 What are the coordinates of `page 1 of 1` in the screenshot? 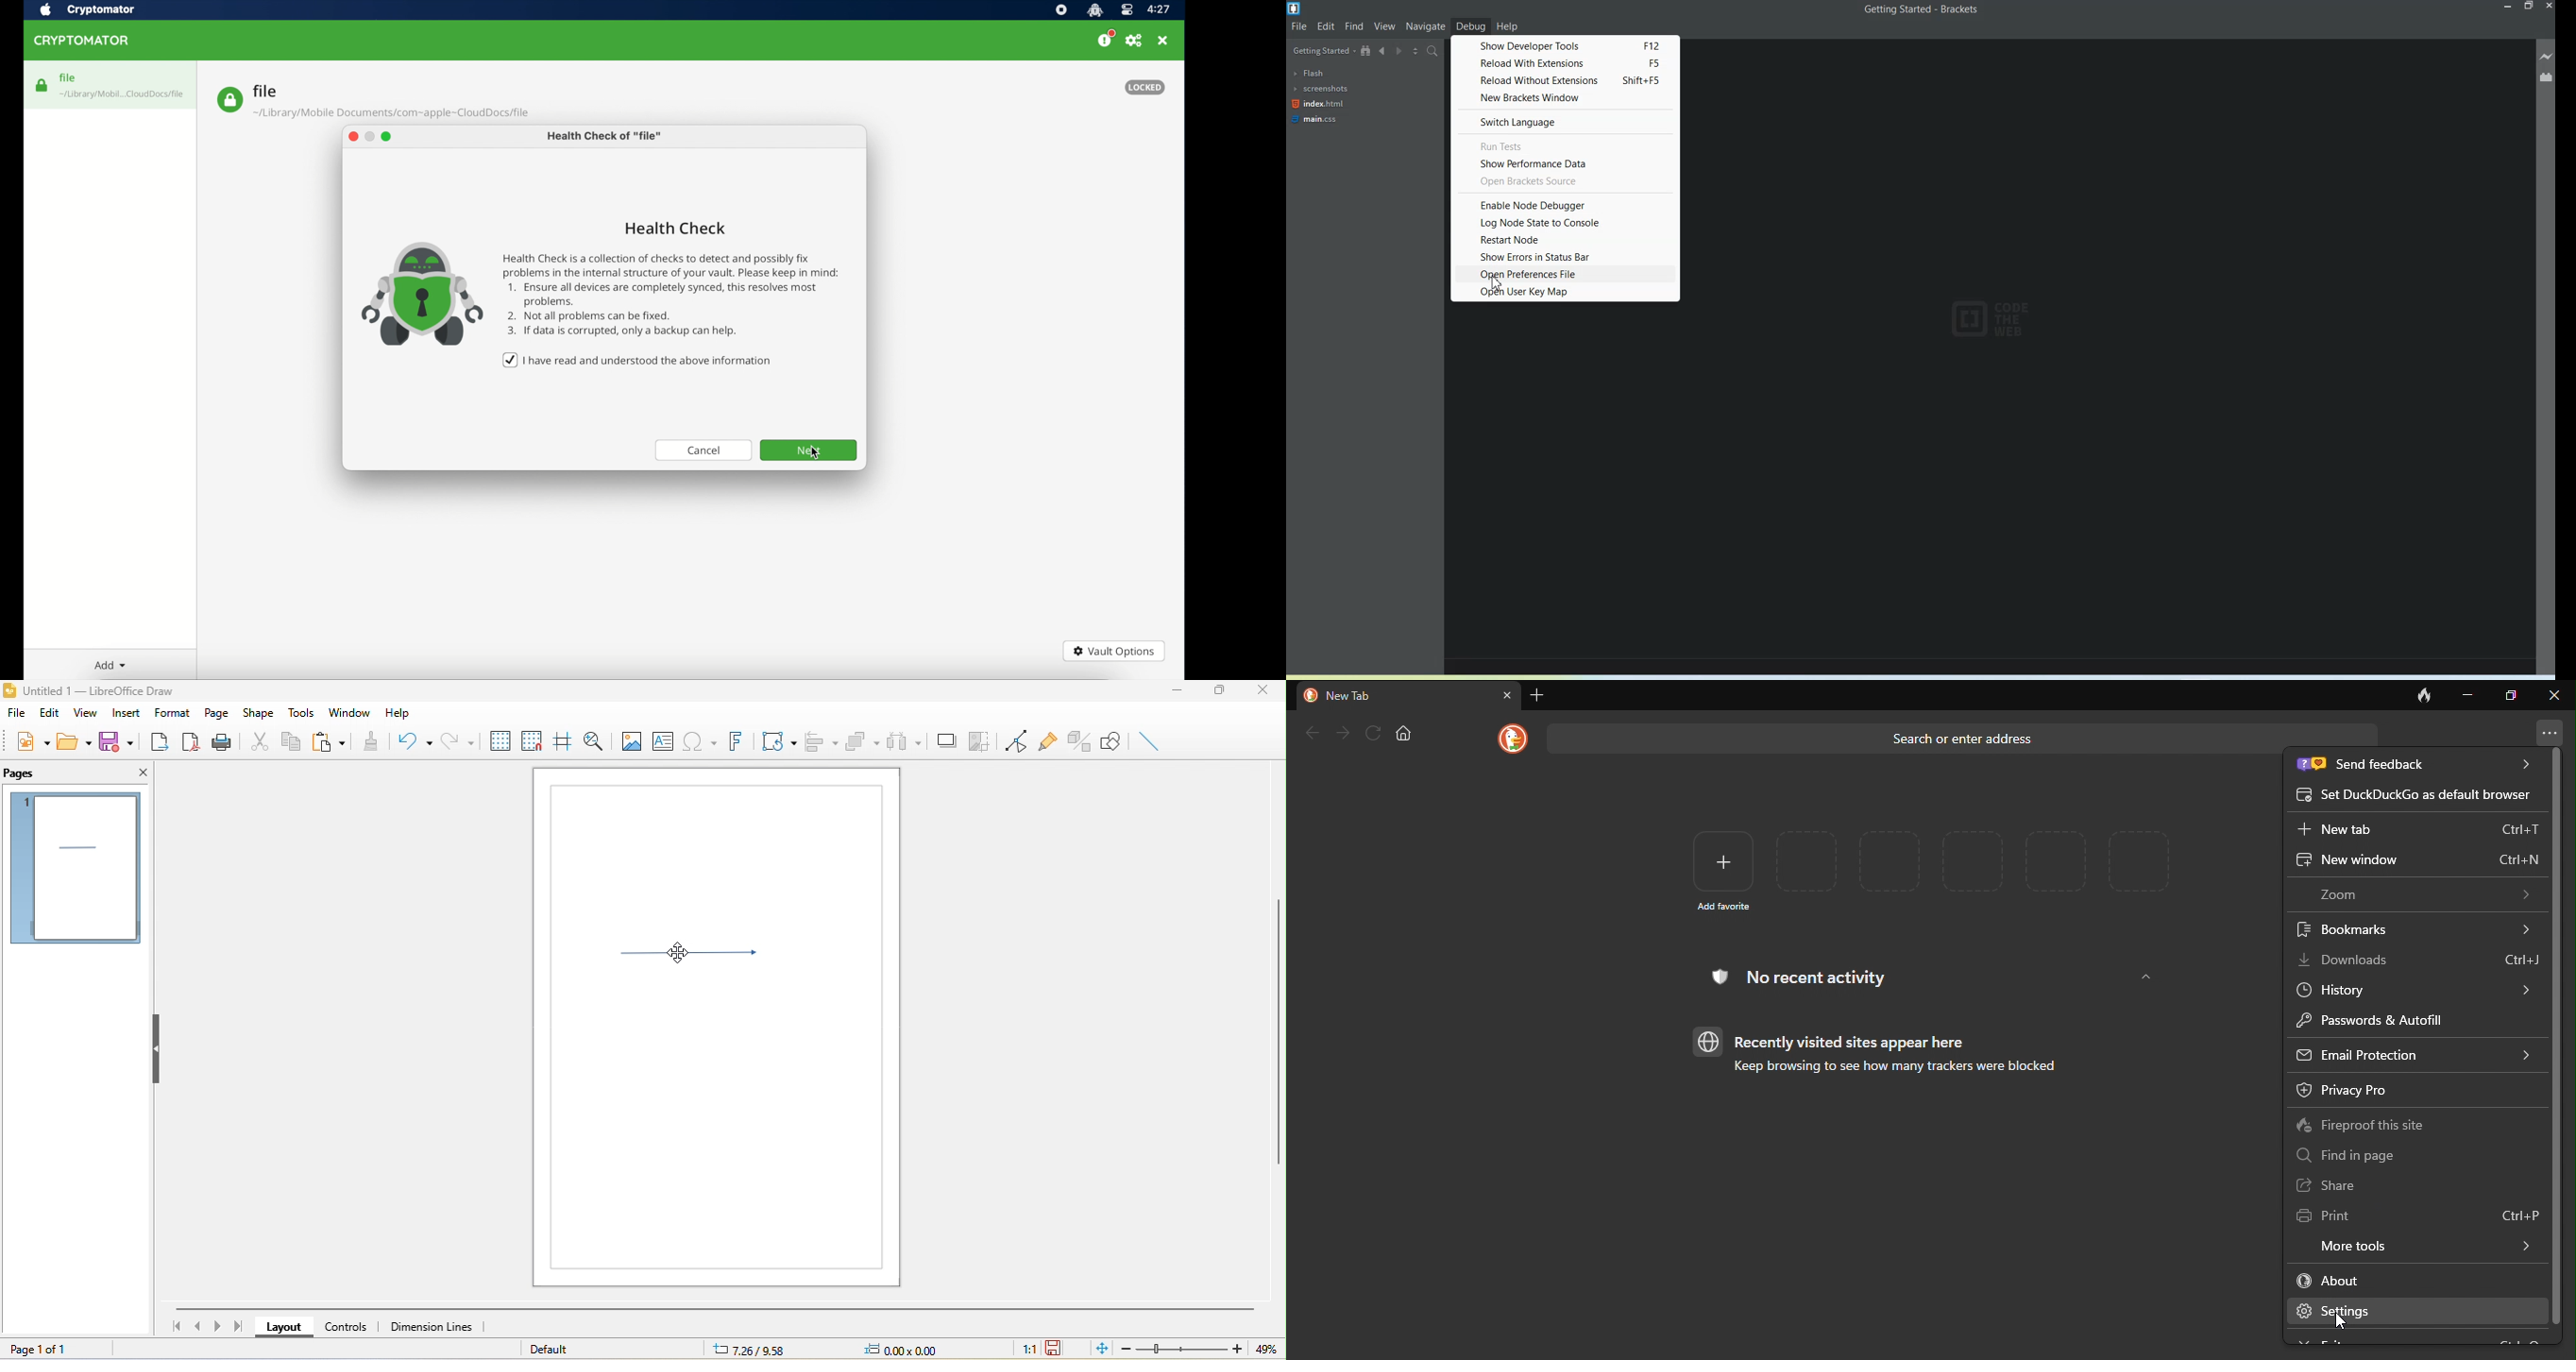 It's located at (53, 1348).